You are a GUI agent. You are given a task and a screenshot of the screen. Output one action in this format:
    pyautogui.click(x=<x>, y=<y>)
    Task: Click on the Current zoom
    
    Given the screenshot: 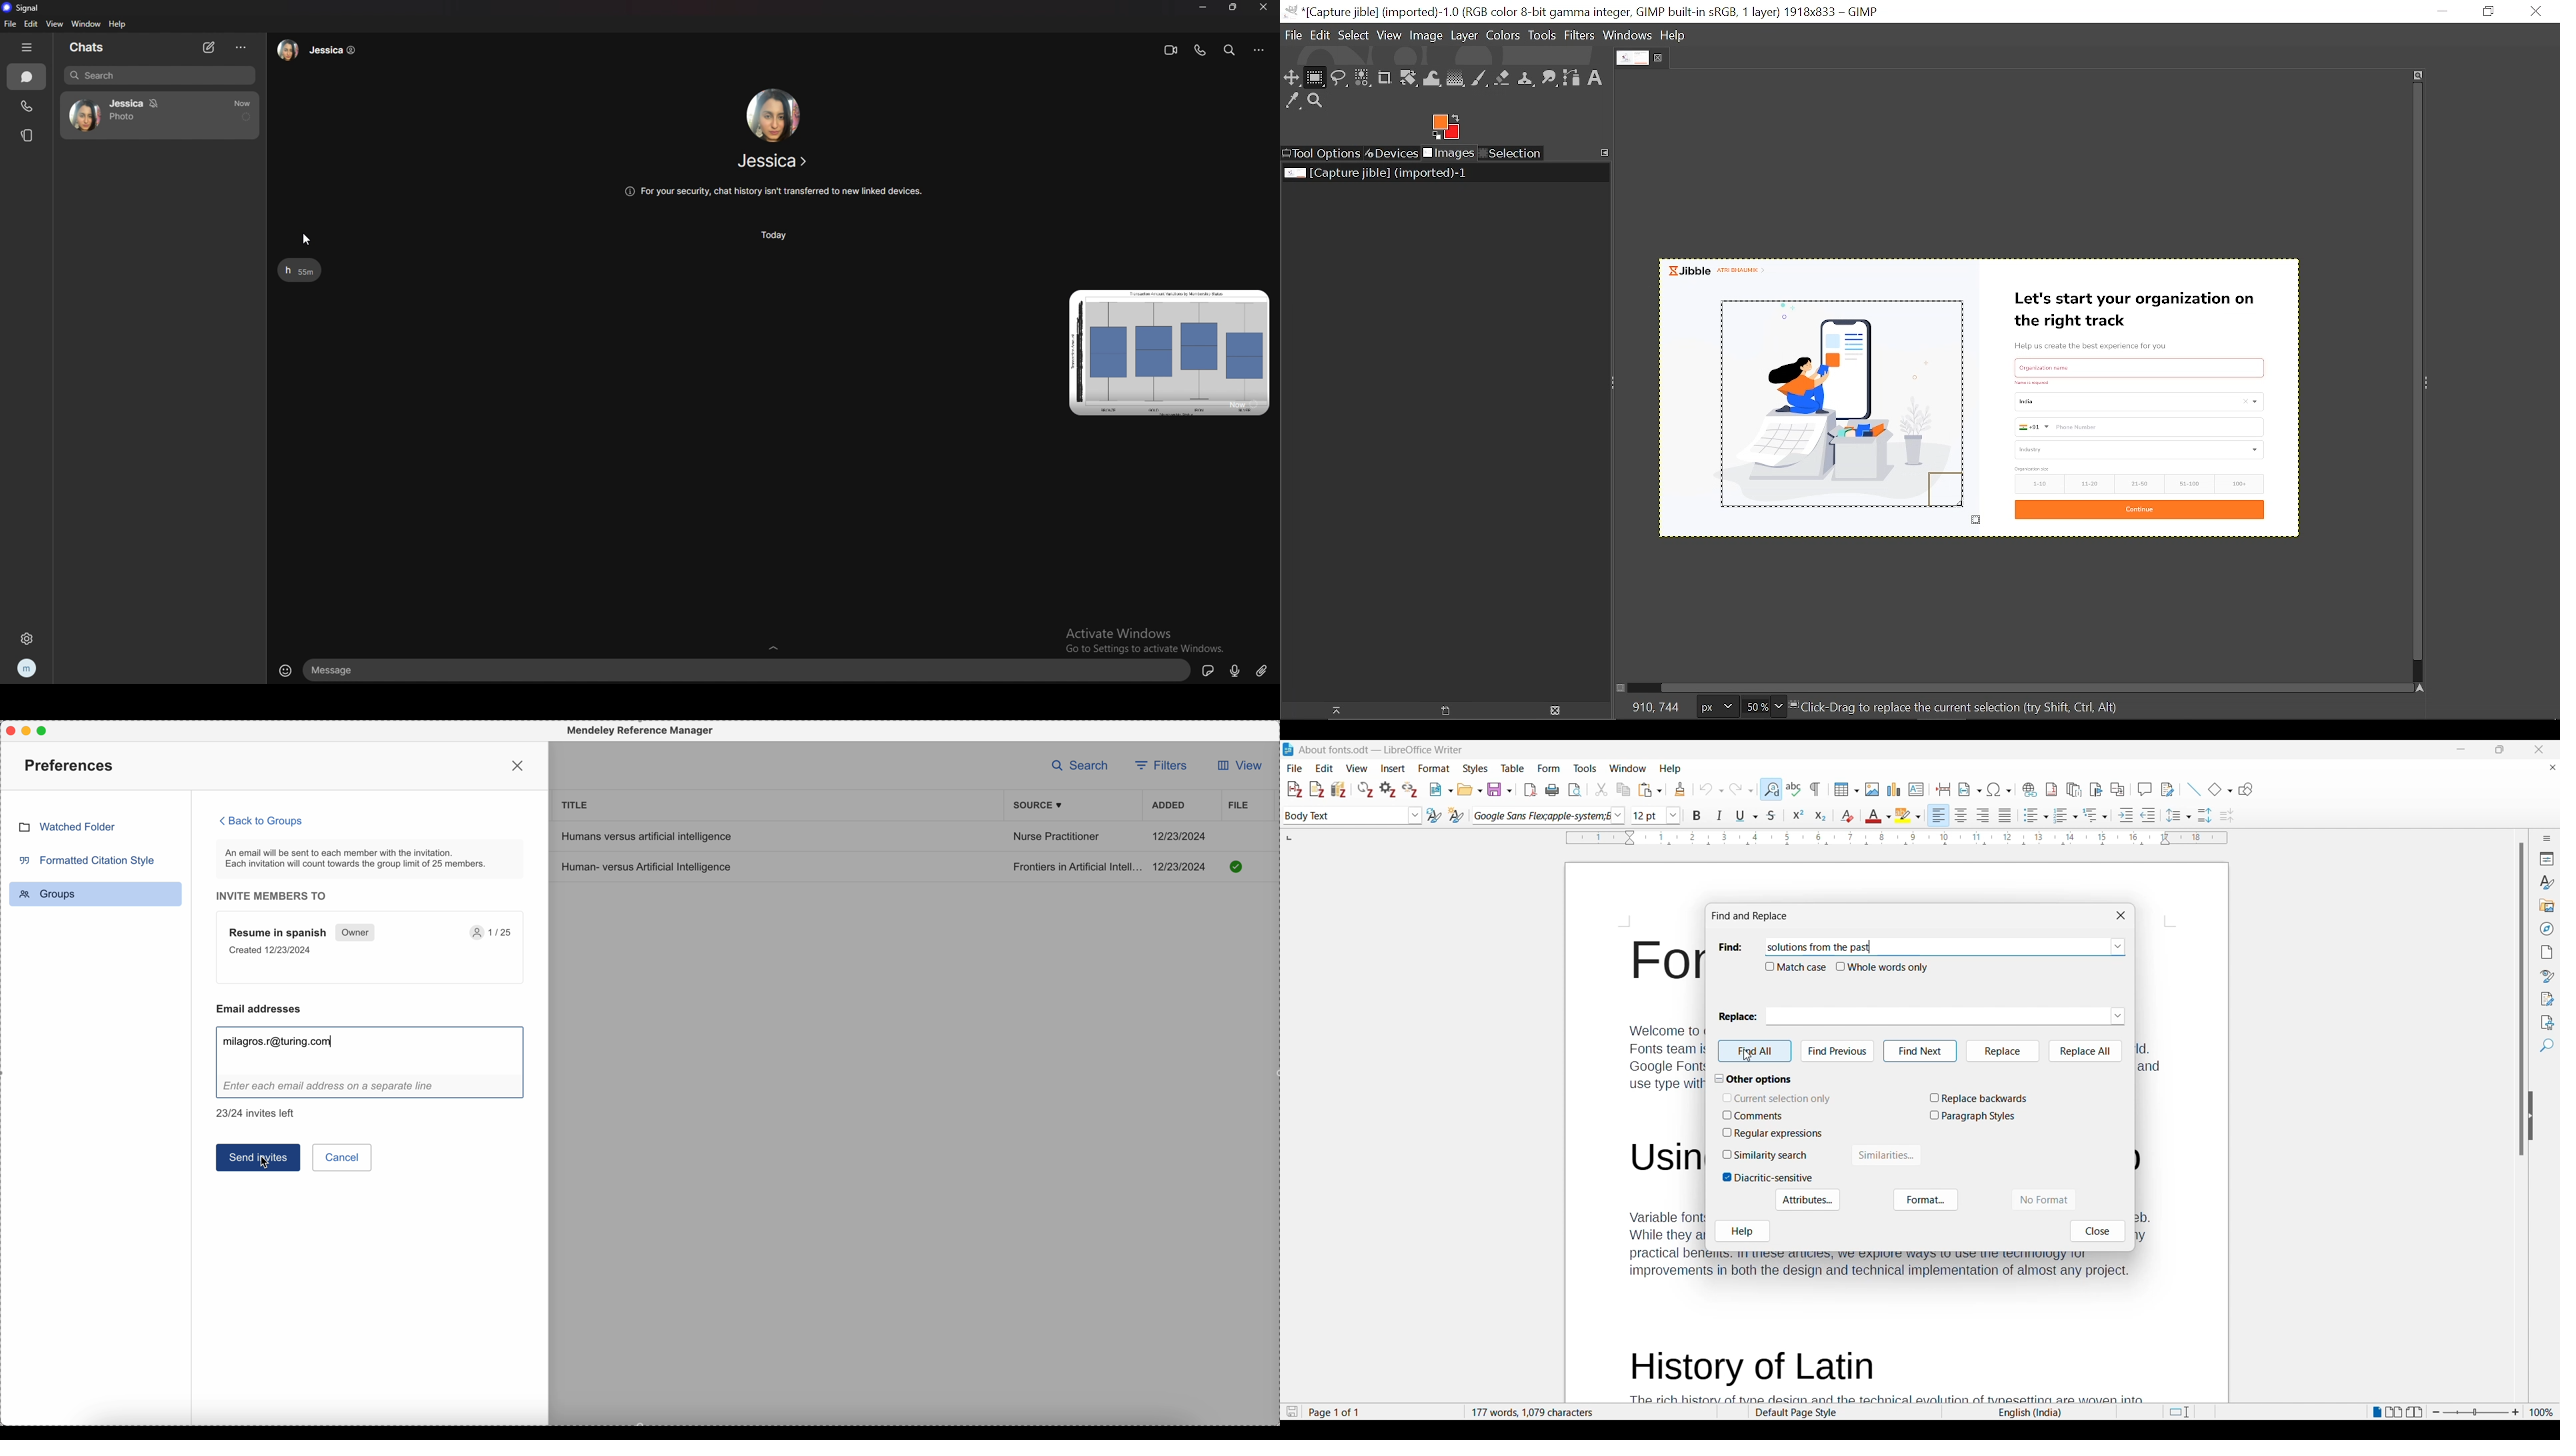 What is the action you would take?
    pyautogui.click(x=1754, y=708)
    